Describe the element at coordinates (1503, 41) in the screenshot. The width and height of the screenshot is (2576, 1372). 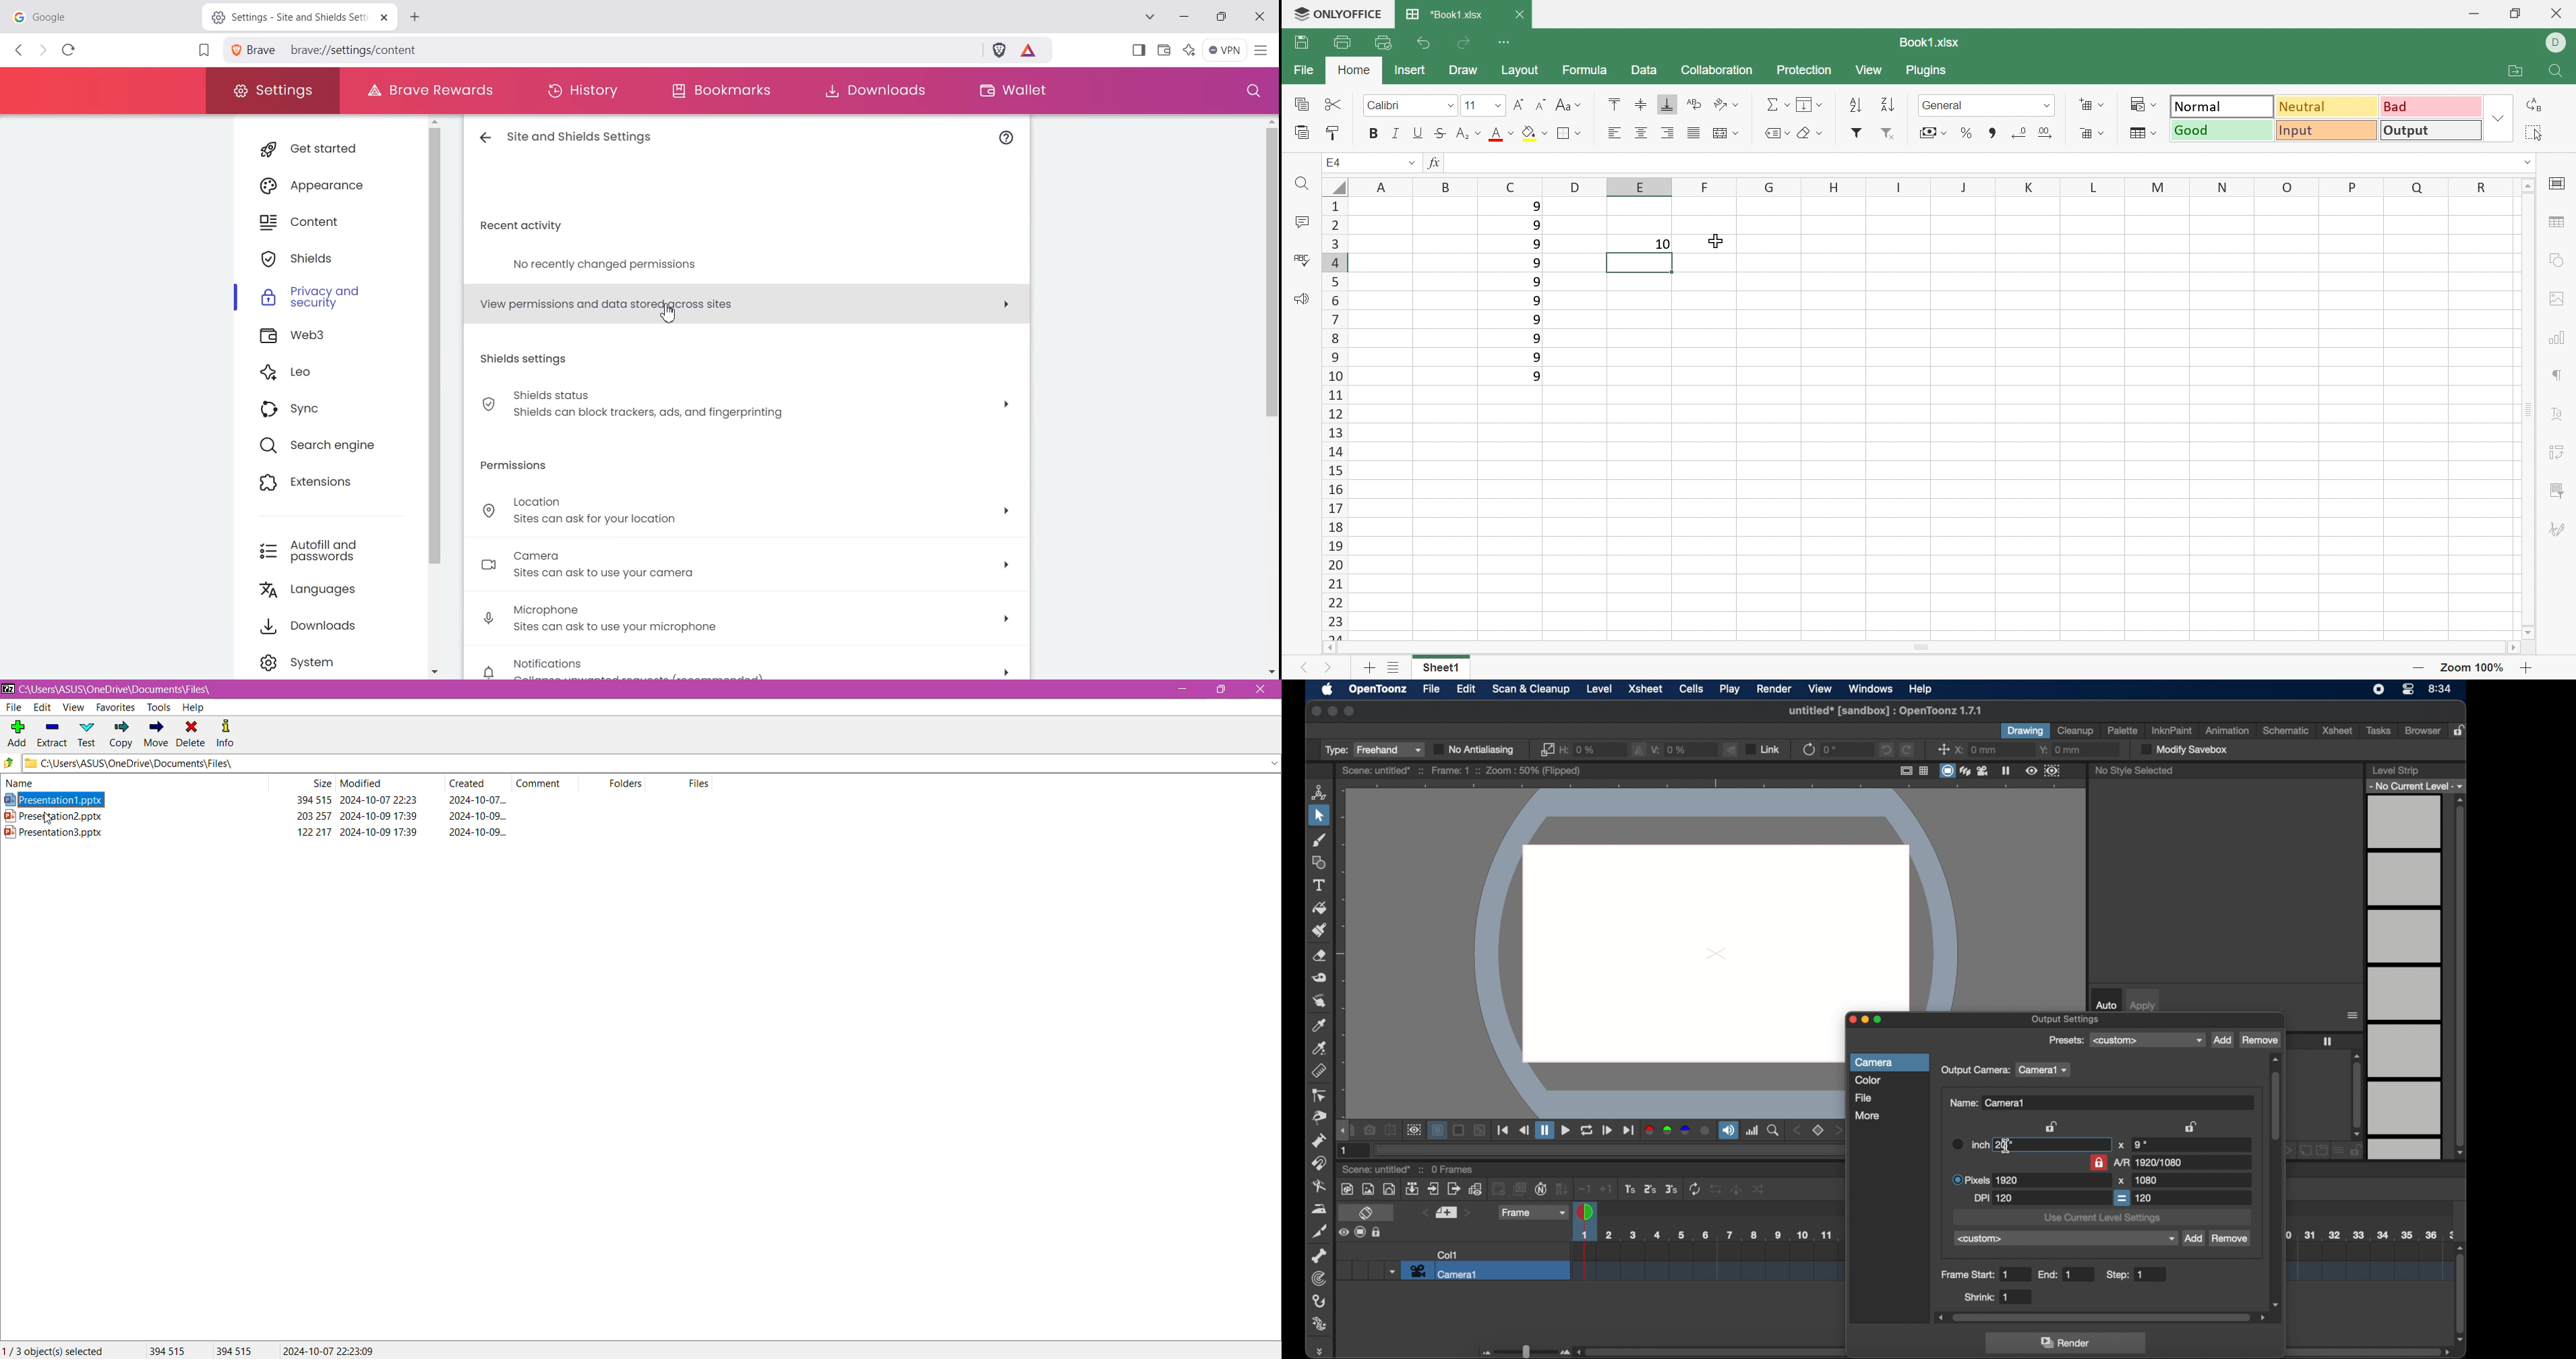
I see `Customize Quick Access Toolbar` at that location.